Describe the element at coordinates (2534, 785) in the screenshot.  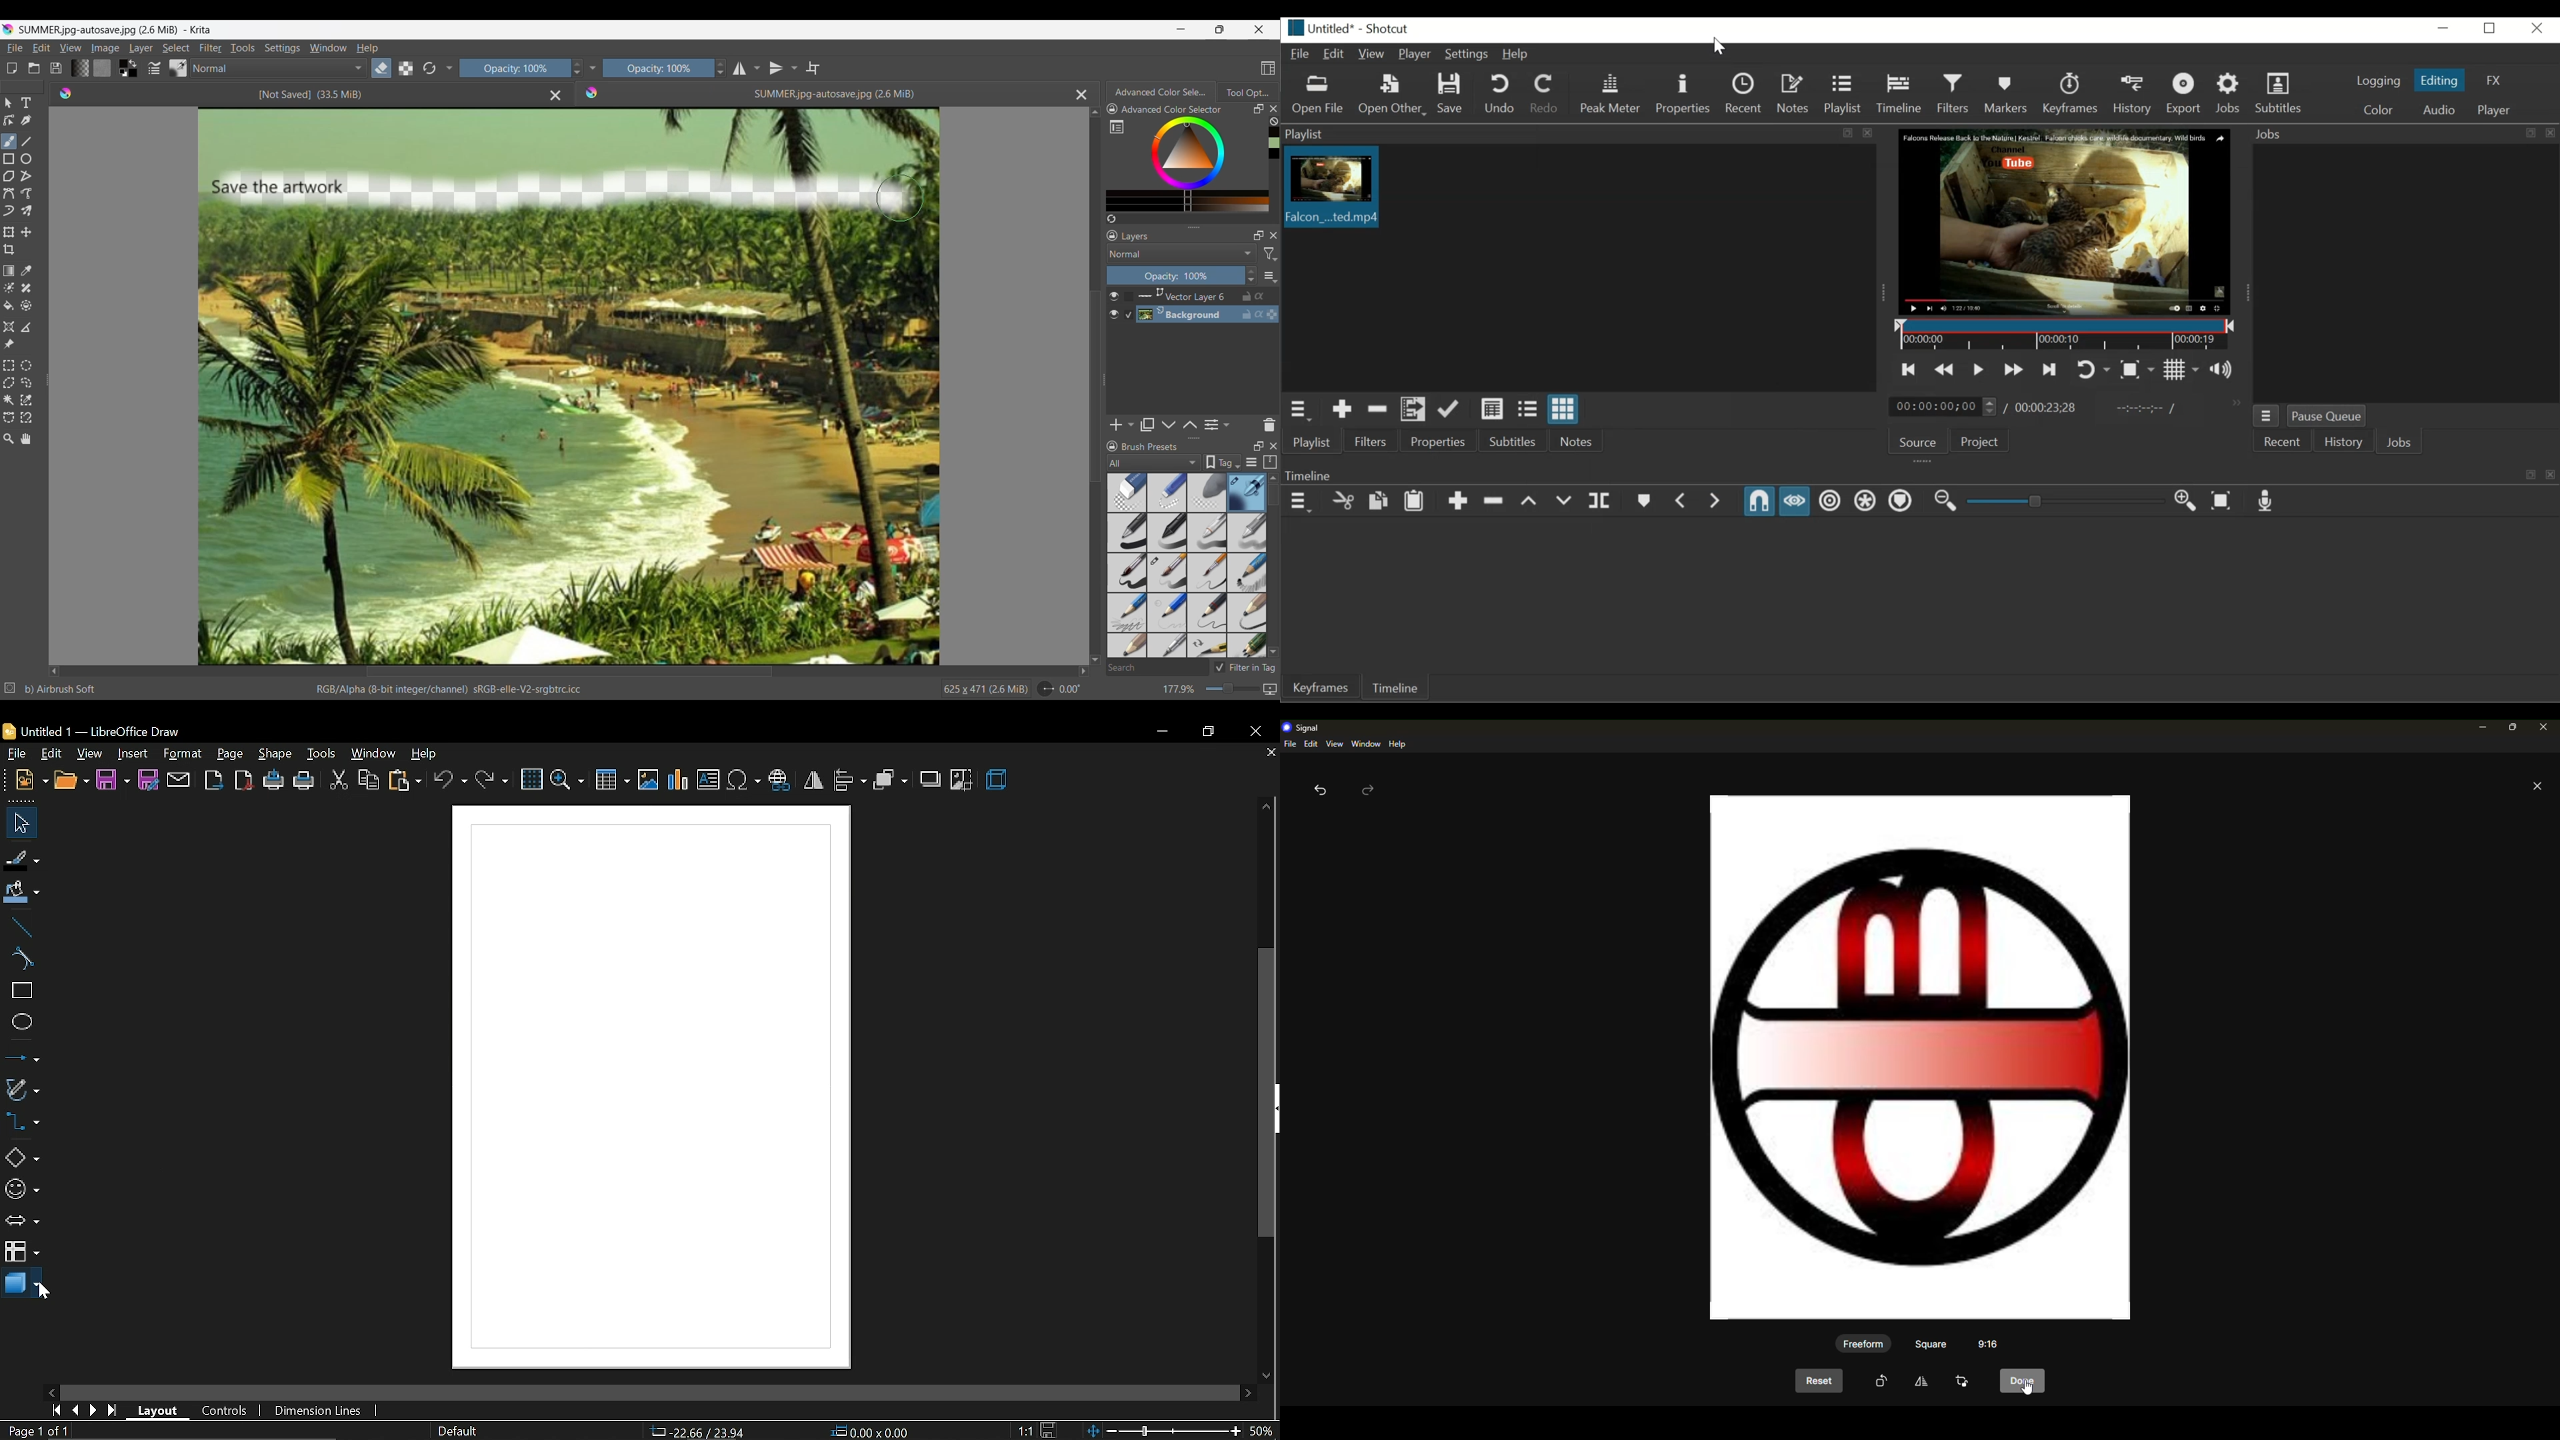
I see `close` at that location.